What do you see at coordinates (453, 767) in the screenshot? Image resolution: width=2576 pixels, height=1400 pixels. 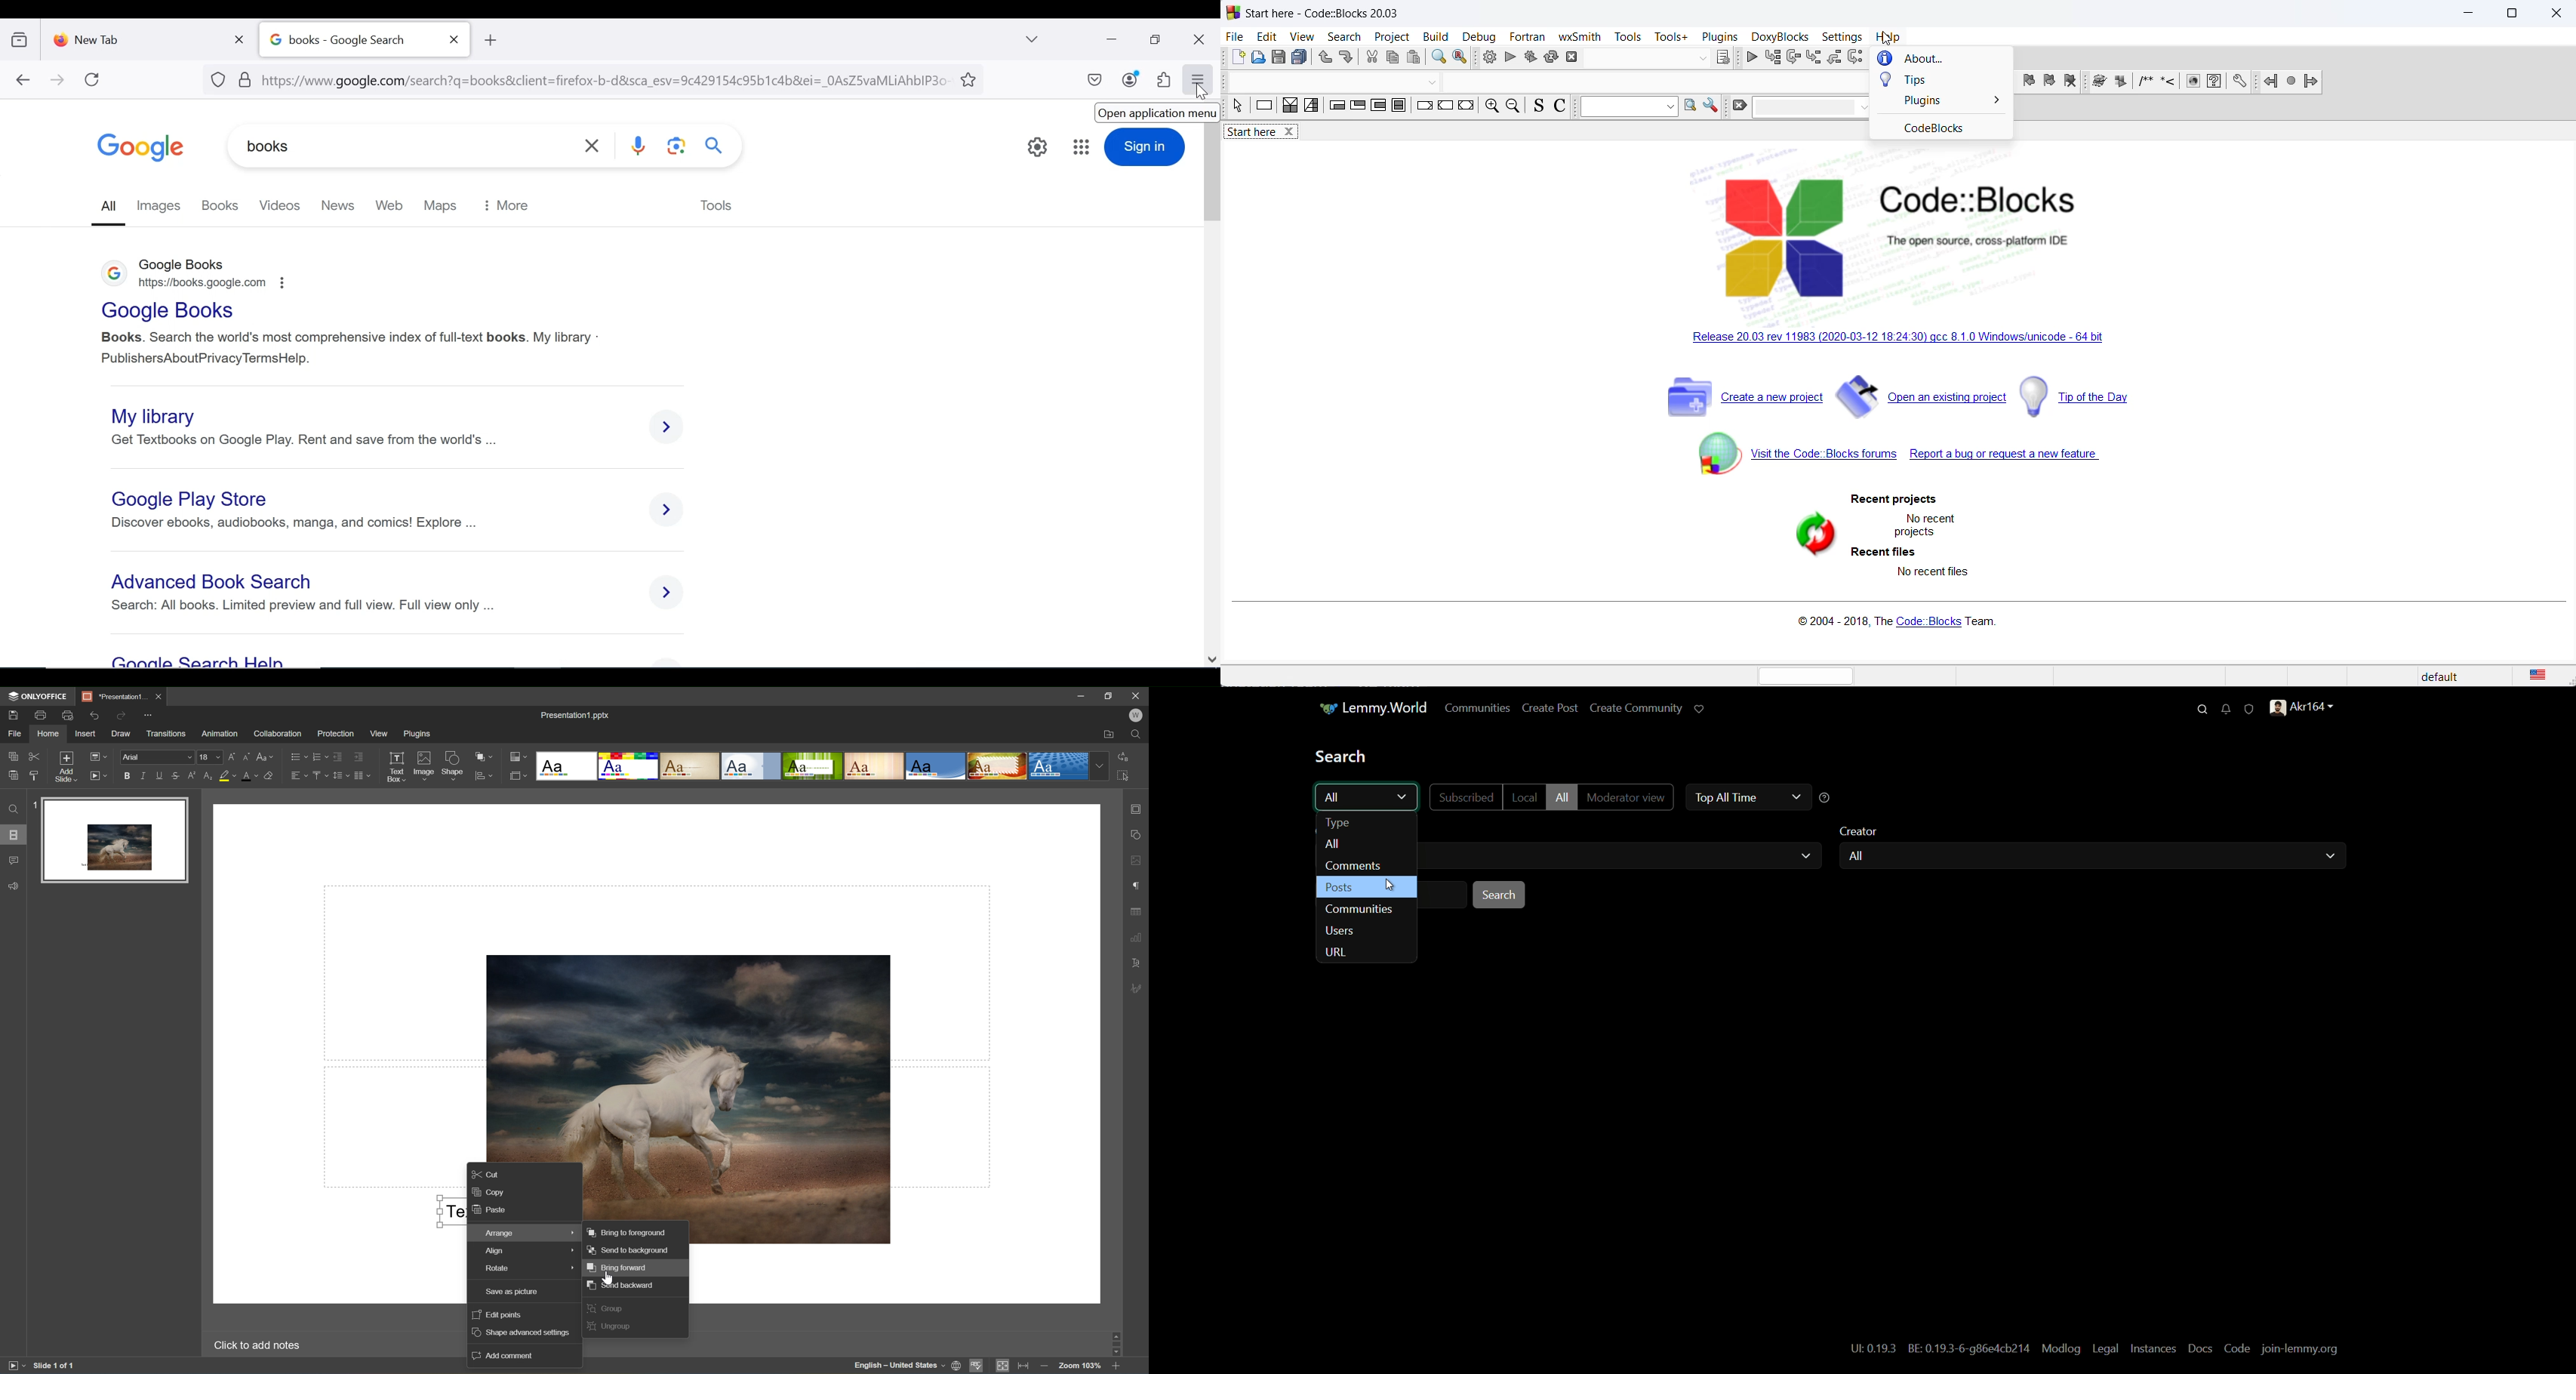 I see `Shape` at bounding box center [453, 767].